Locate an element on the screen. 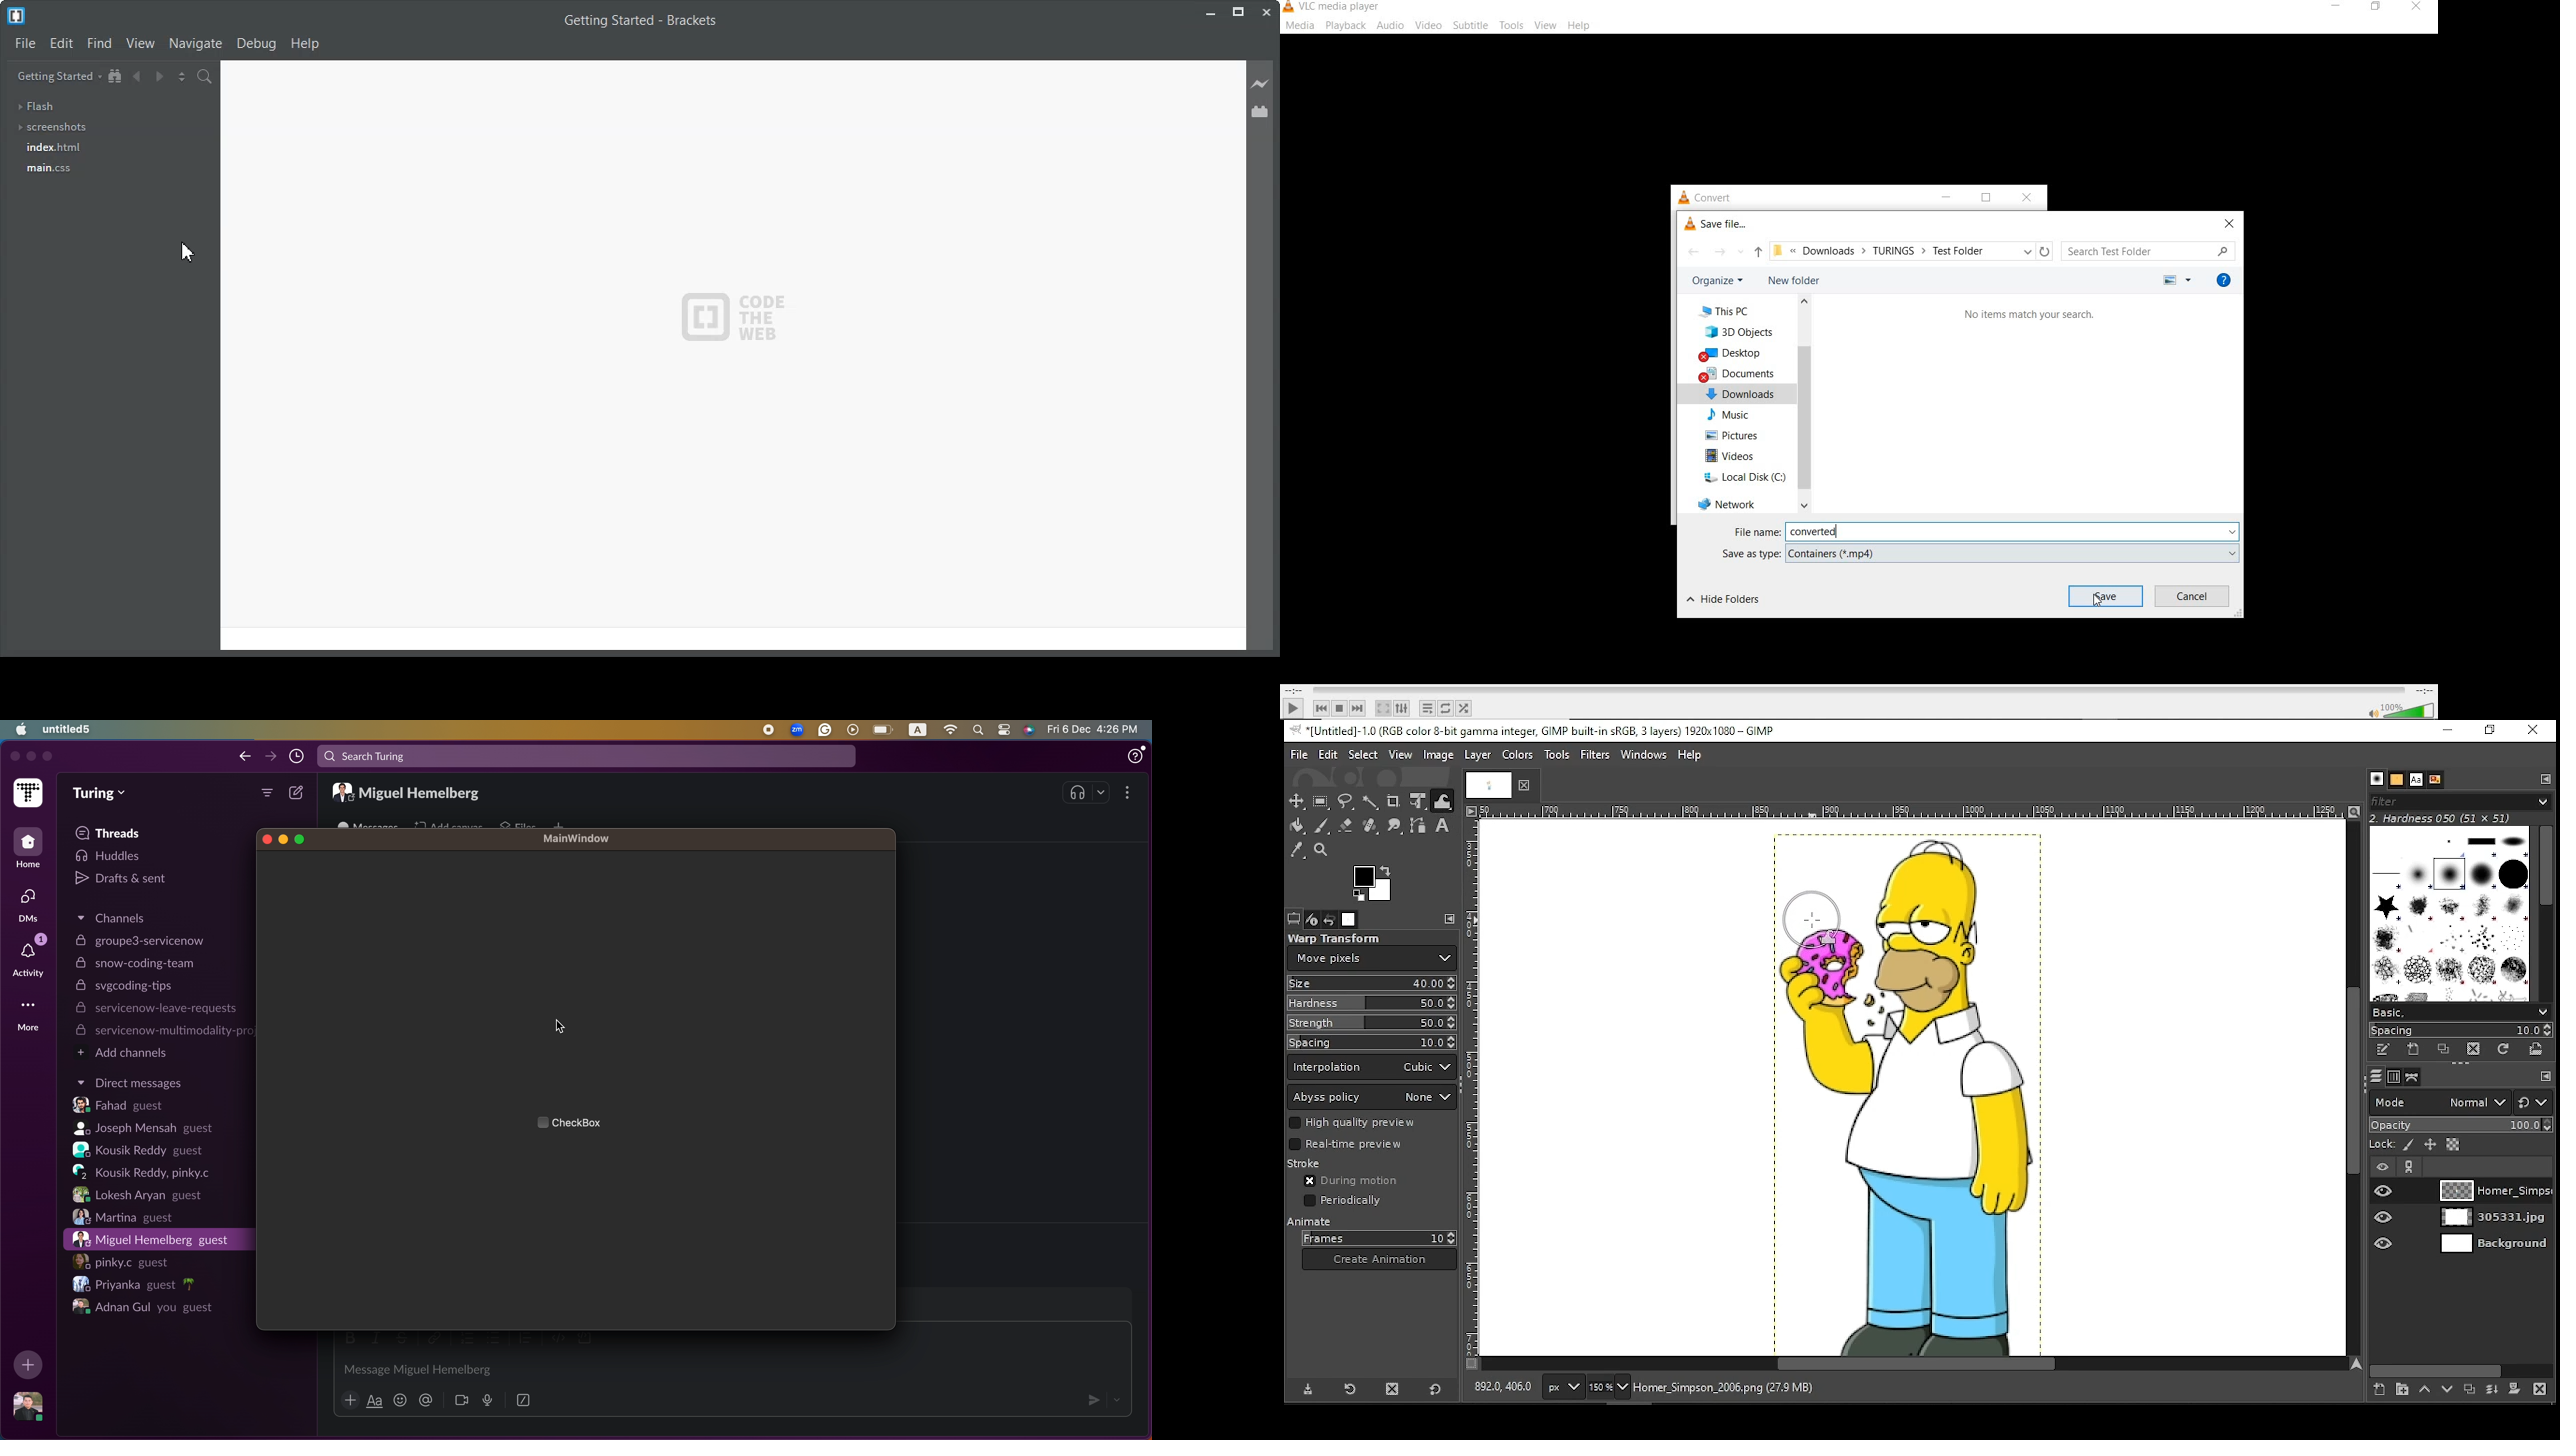 This screenshot has width=2576, height=1456. remaining time is located at coordinates (2423, 690).